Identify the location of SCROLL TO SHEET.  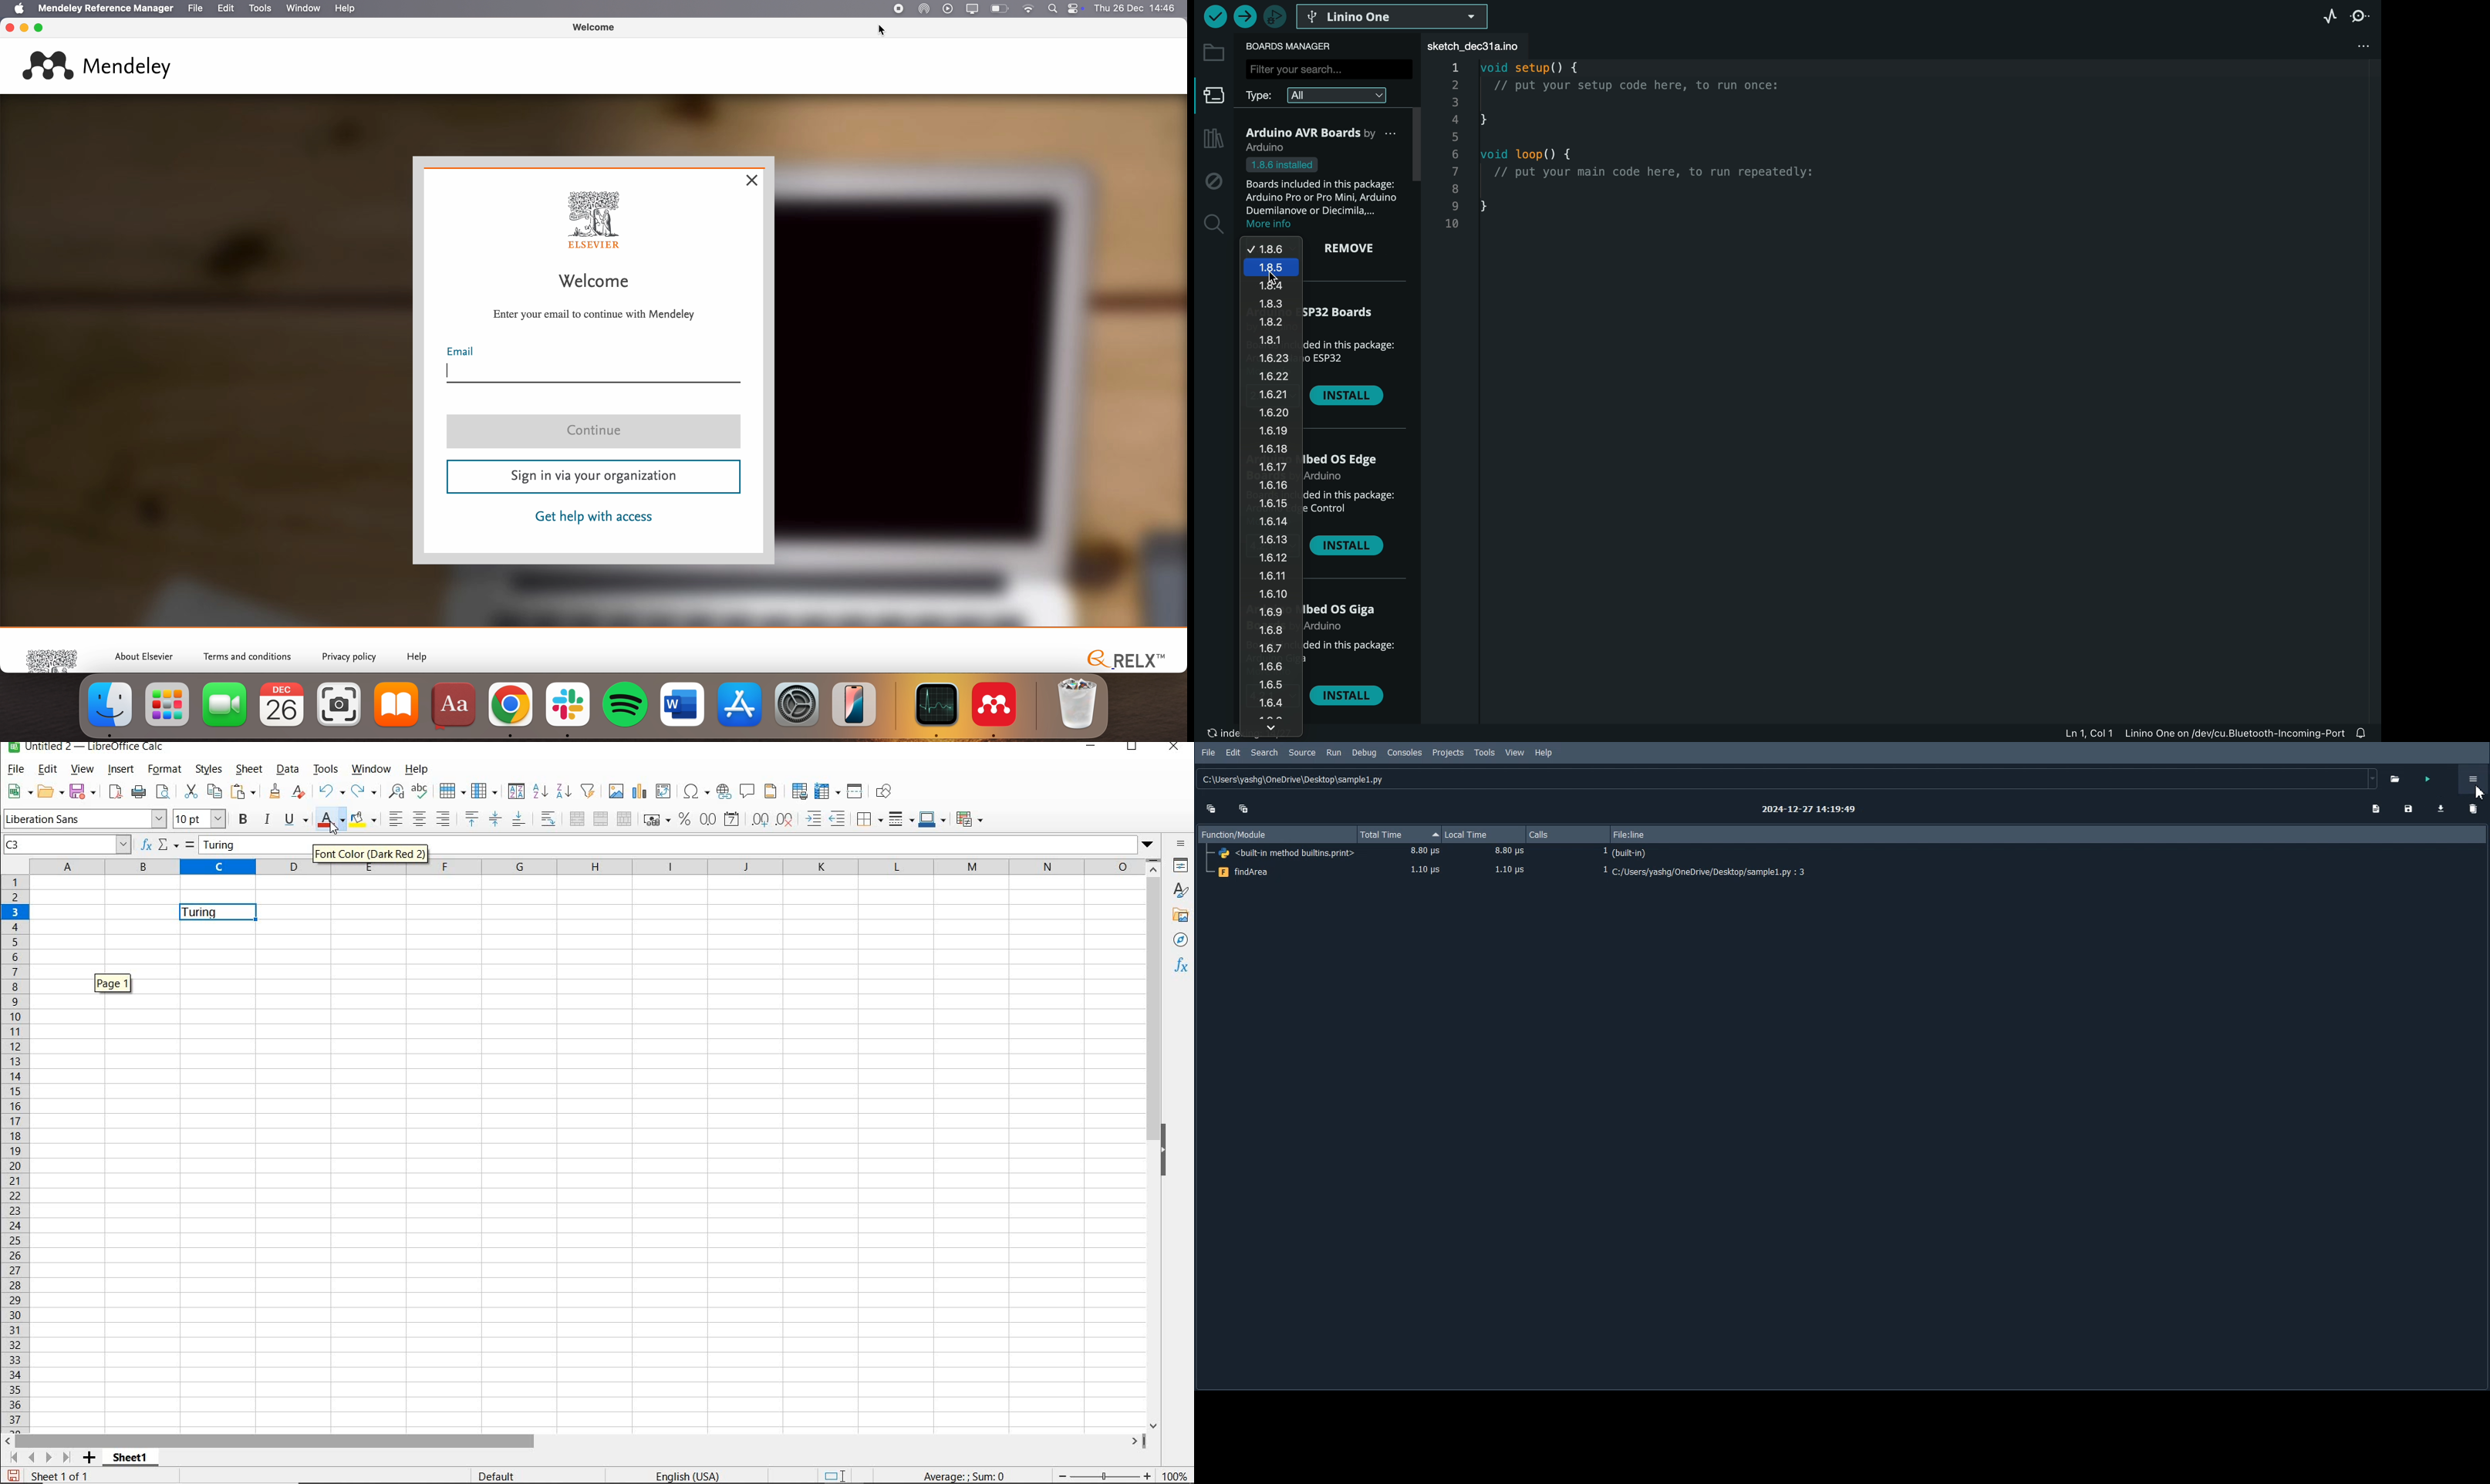
(38, 1458).